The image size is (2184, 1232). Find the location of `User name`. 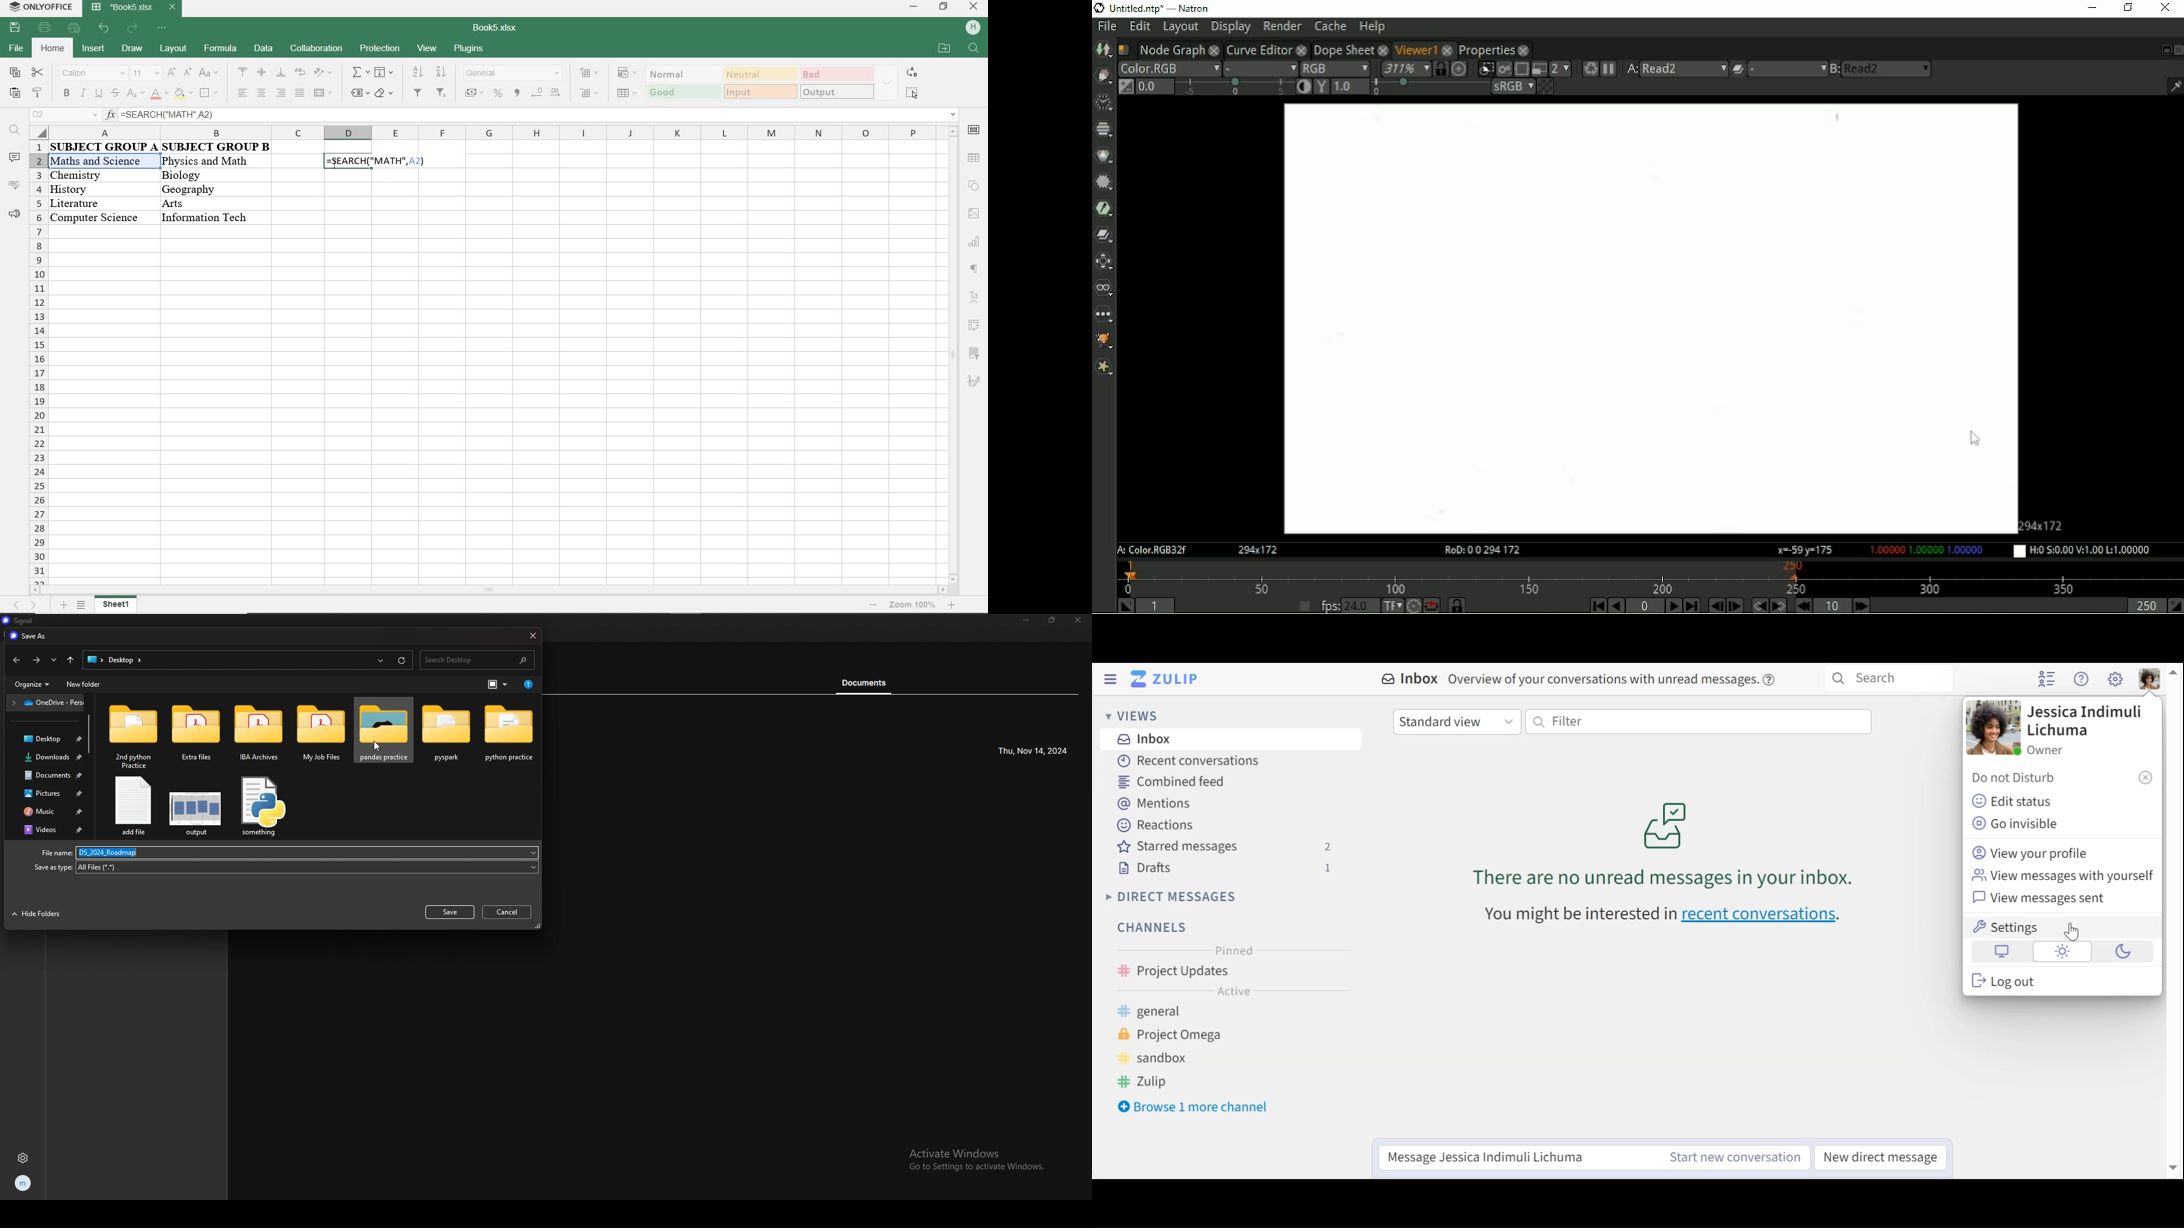

User name is located at coordinates (2083, 721).